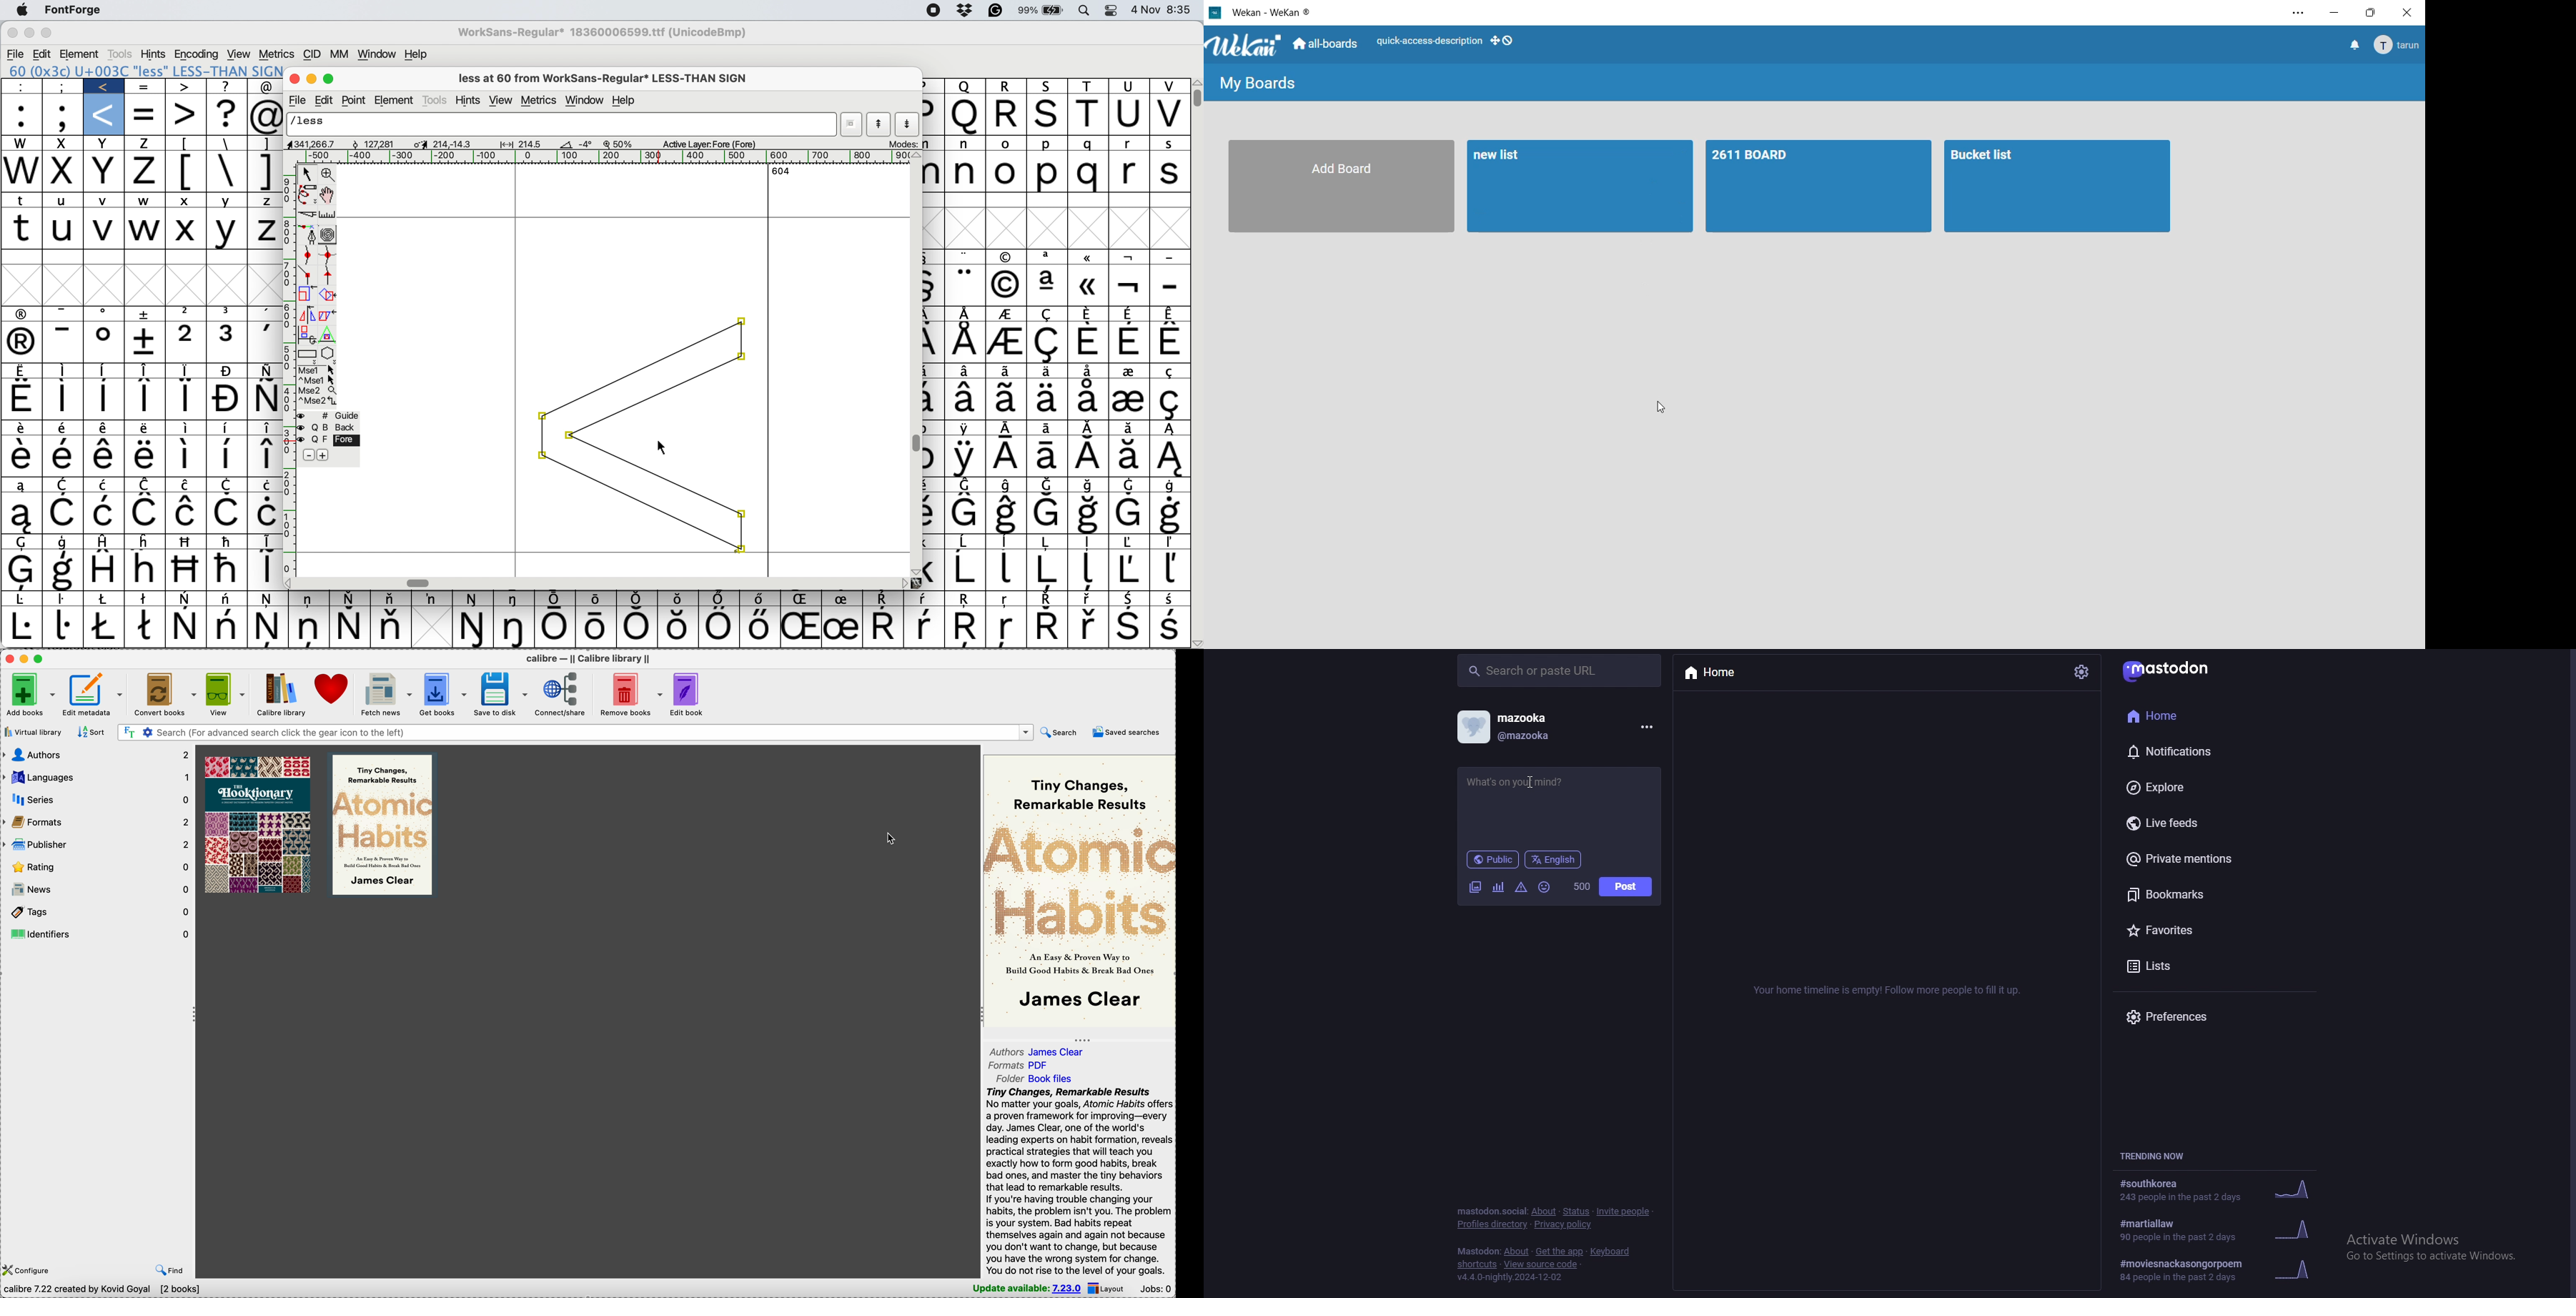 Image resolution: width=2576 pixels, height=1316 pixels. What do you see at coordinates (2337, 13) in the screenshot?
I see `minimize` at bounding box center [2337, 13].